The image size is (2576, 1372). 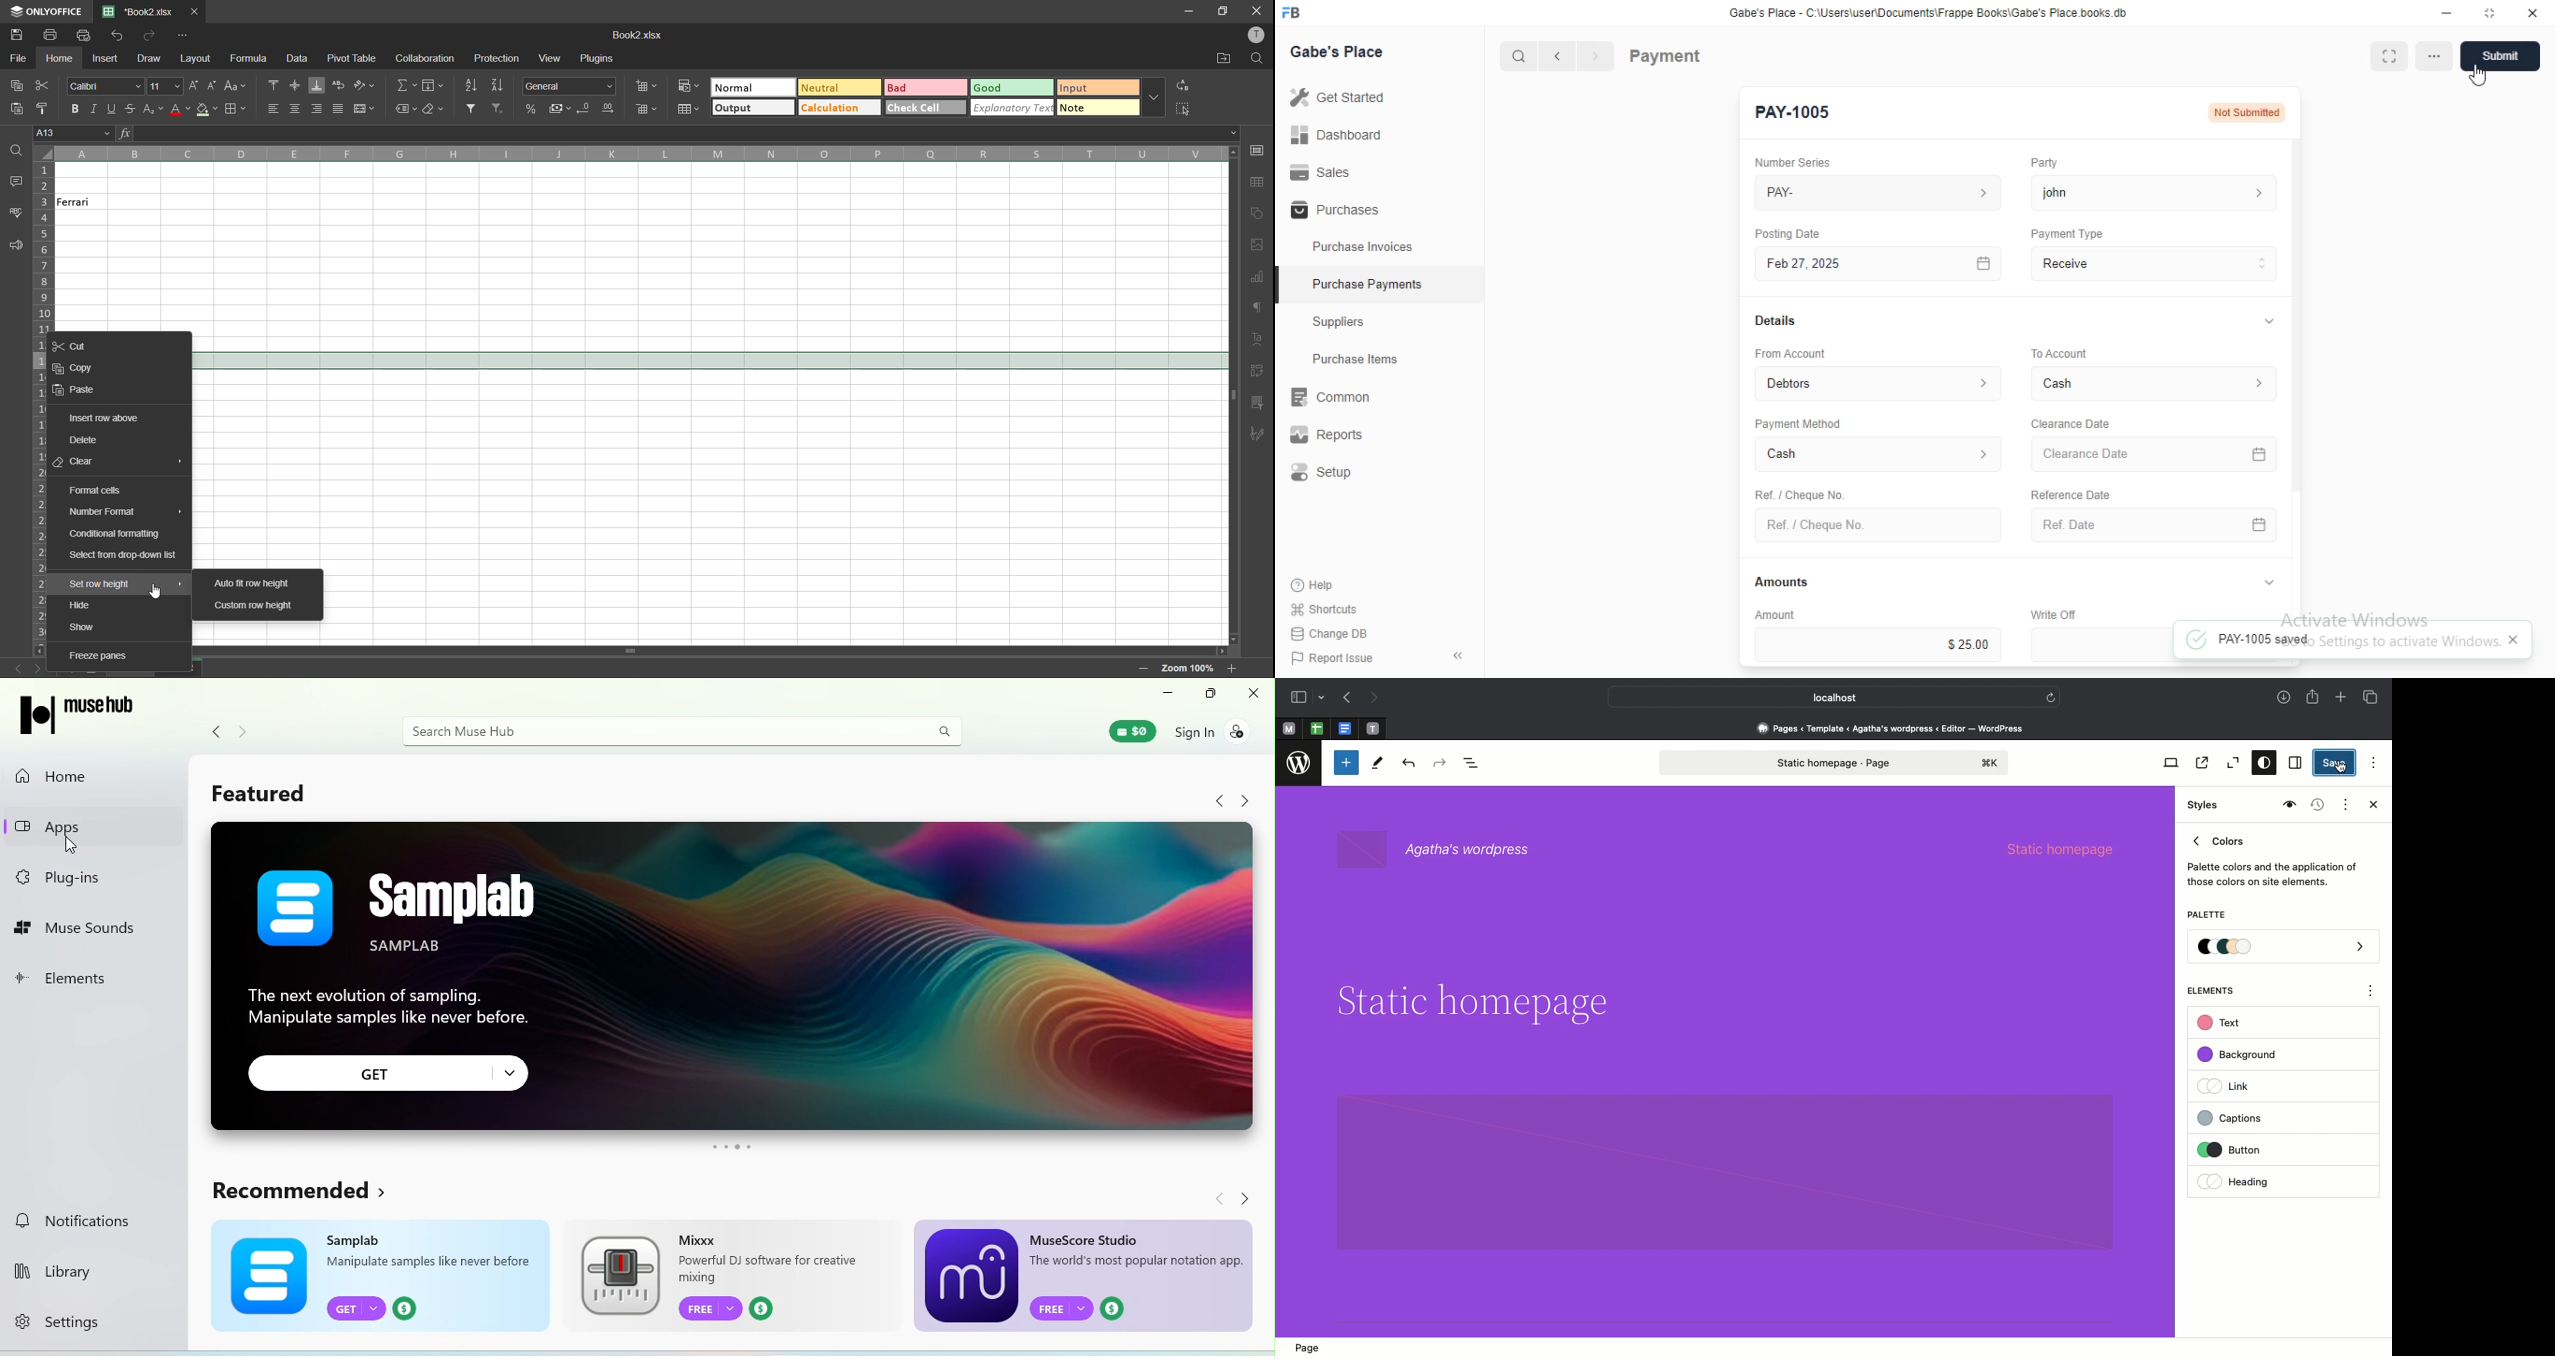 What do you see at coordinates (64, 1320) in the screenshot?
I see `Settings` at bounding box center [64, 1320].